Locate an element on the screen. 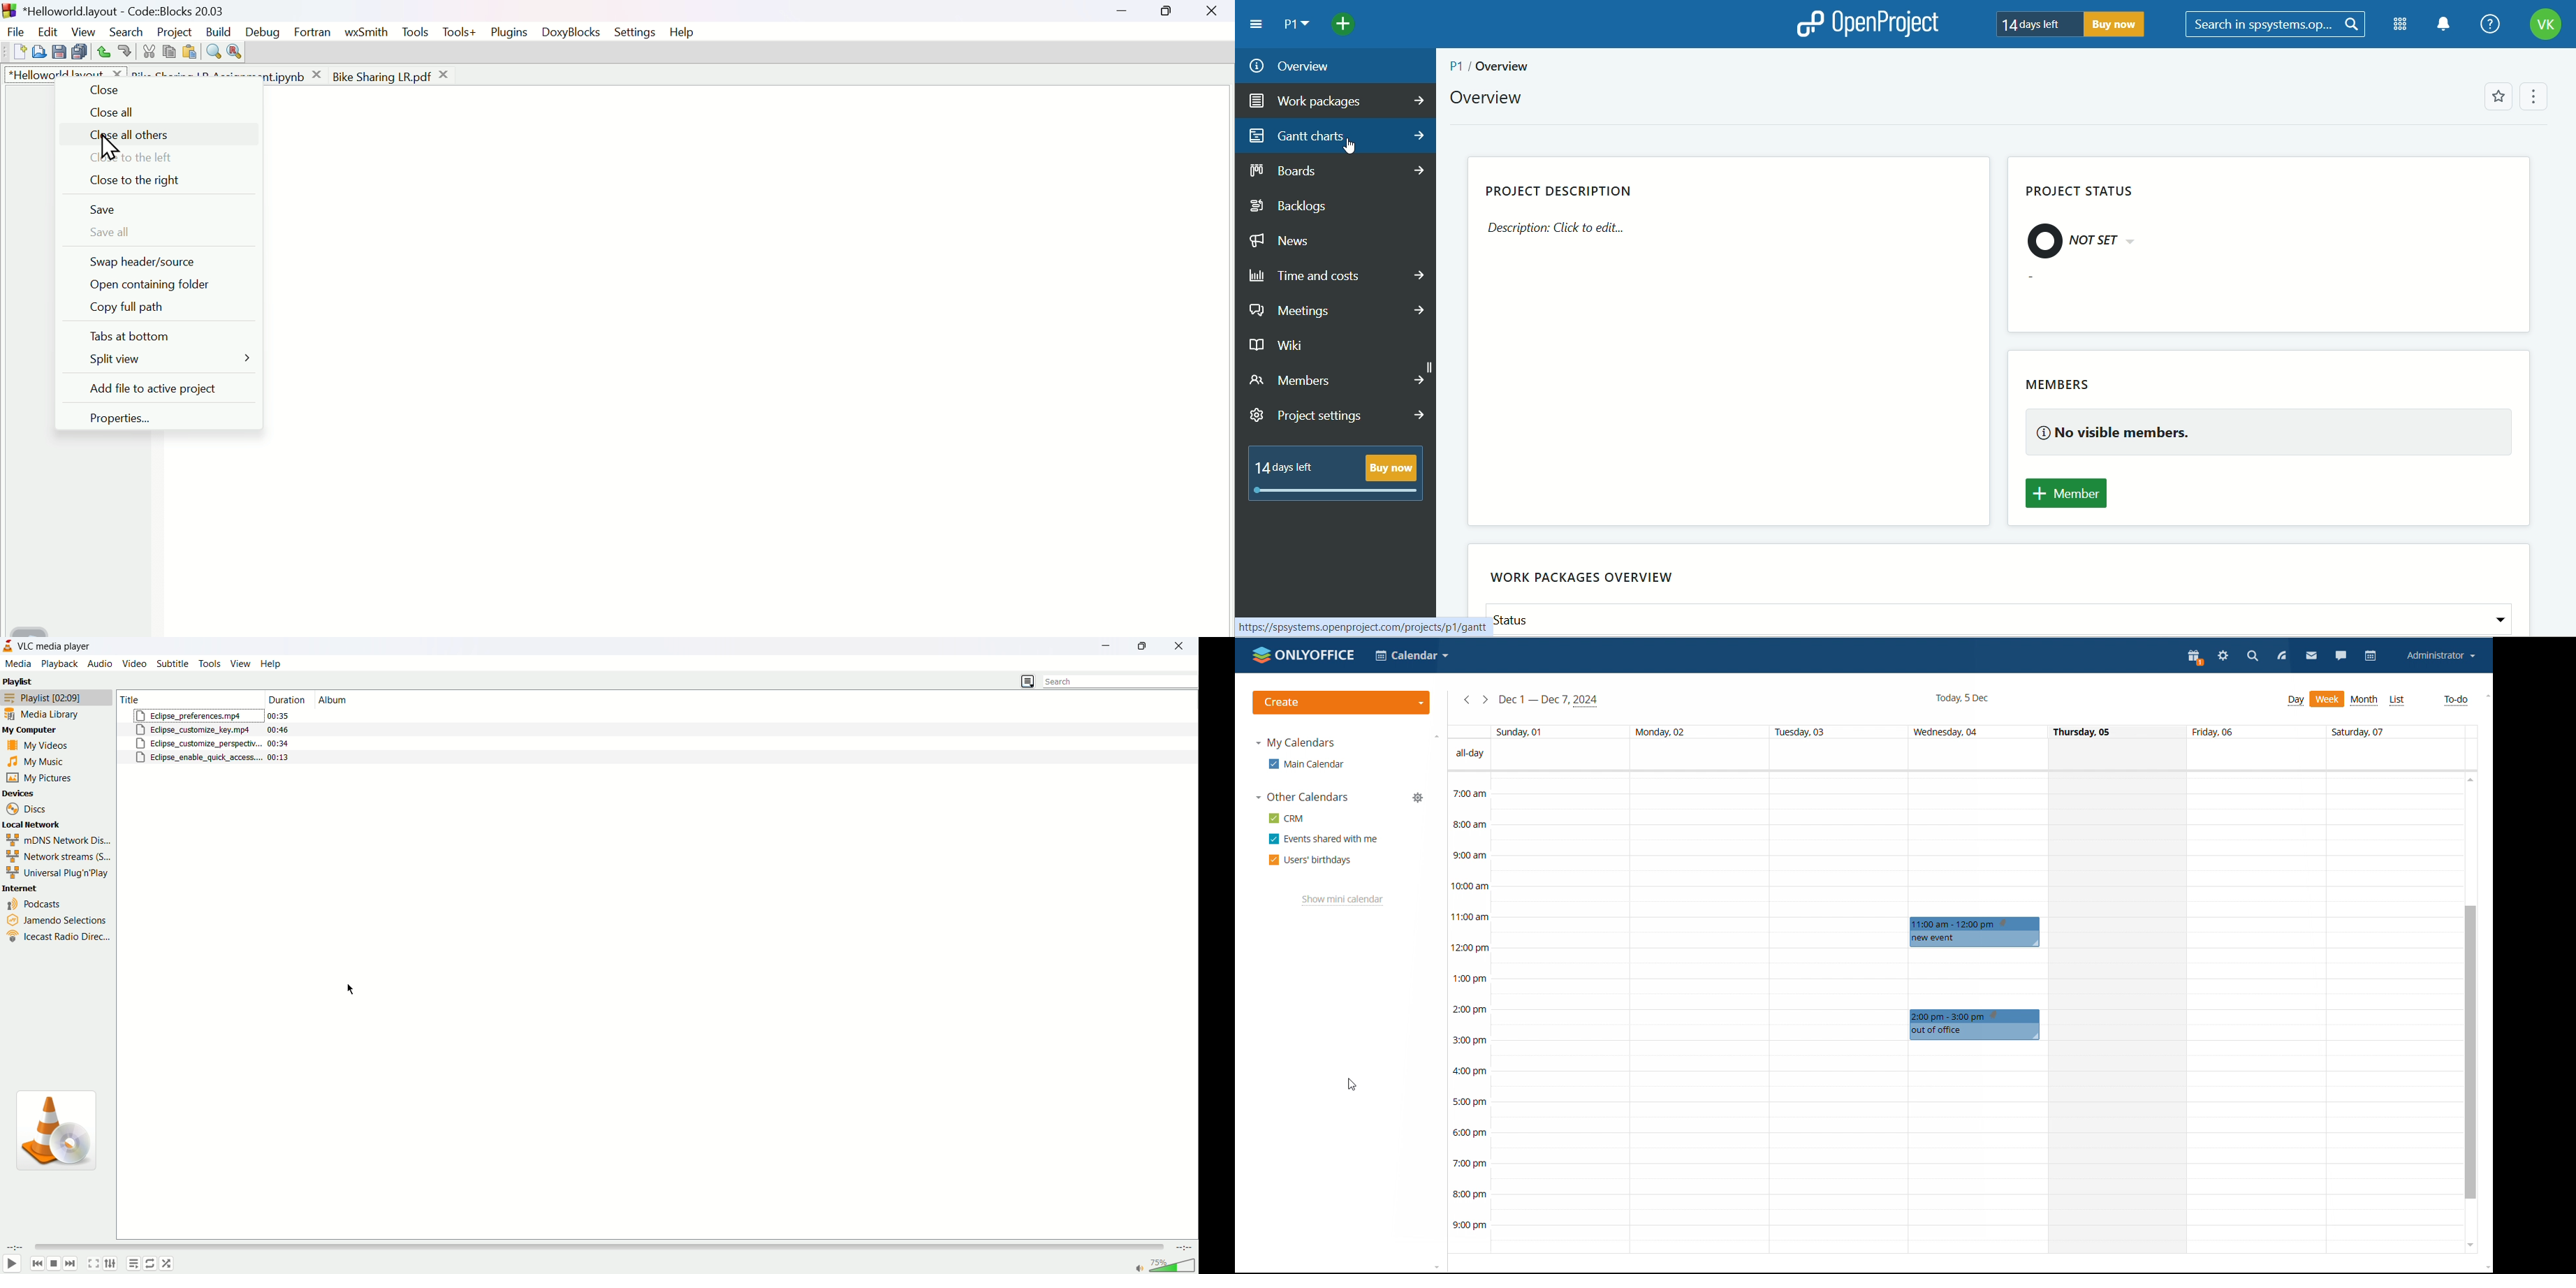 The width and height of the screenshot is (2576, 1288). minimize is located at coordinates (1112, 646).